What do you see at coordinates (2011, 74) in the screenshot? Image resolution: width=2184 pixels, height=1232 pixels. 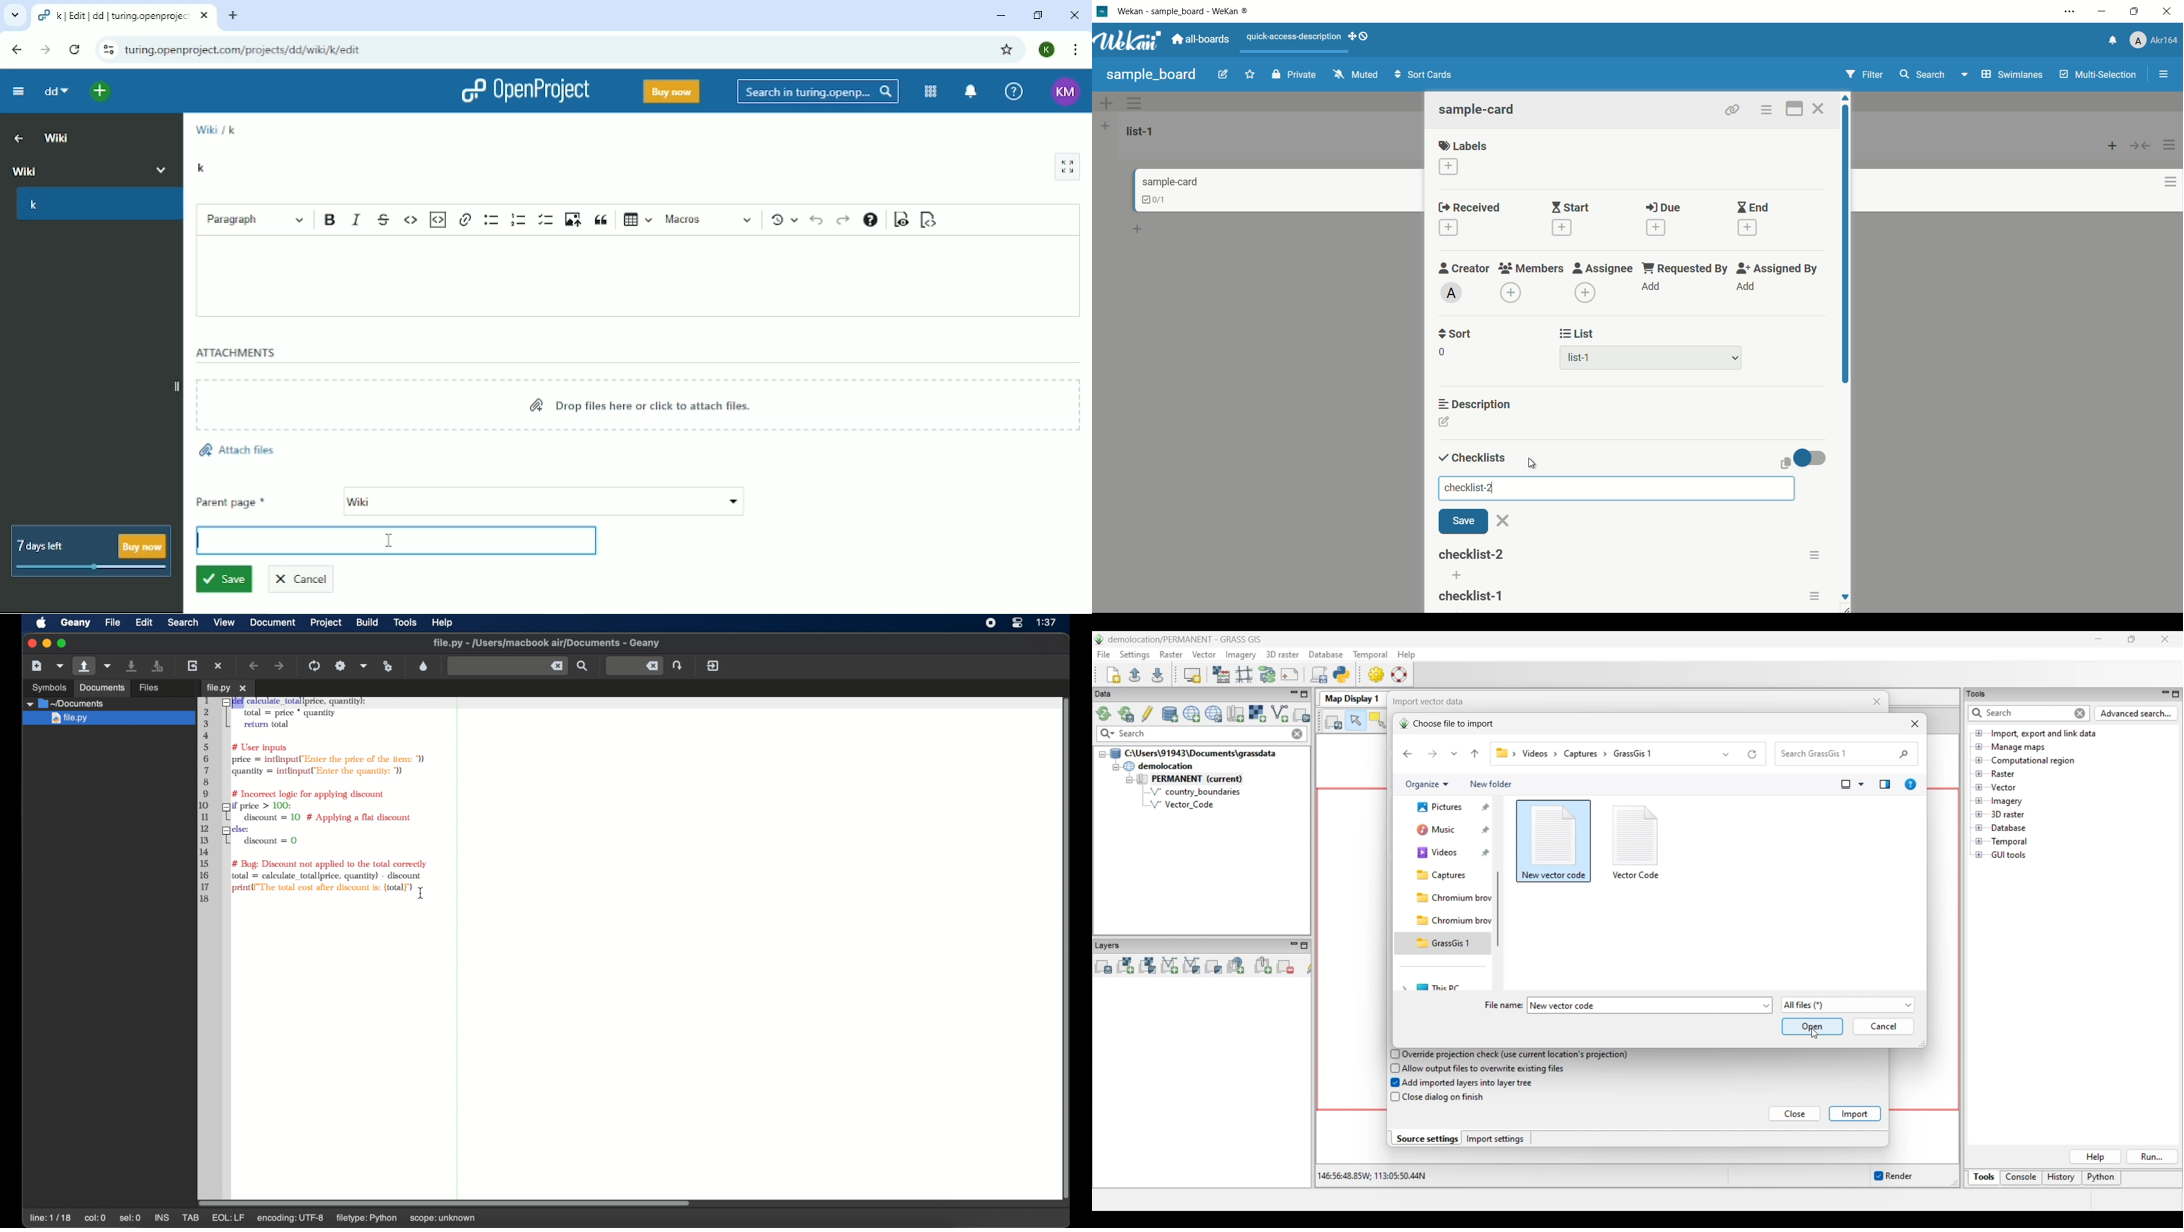 I see `swimlanes` at bounding box center [2011, 74].